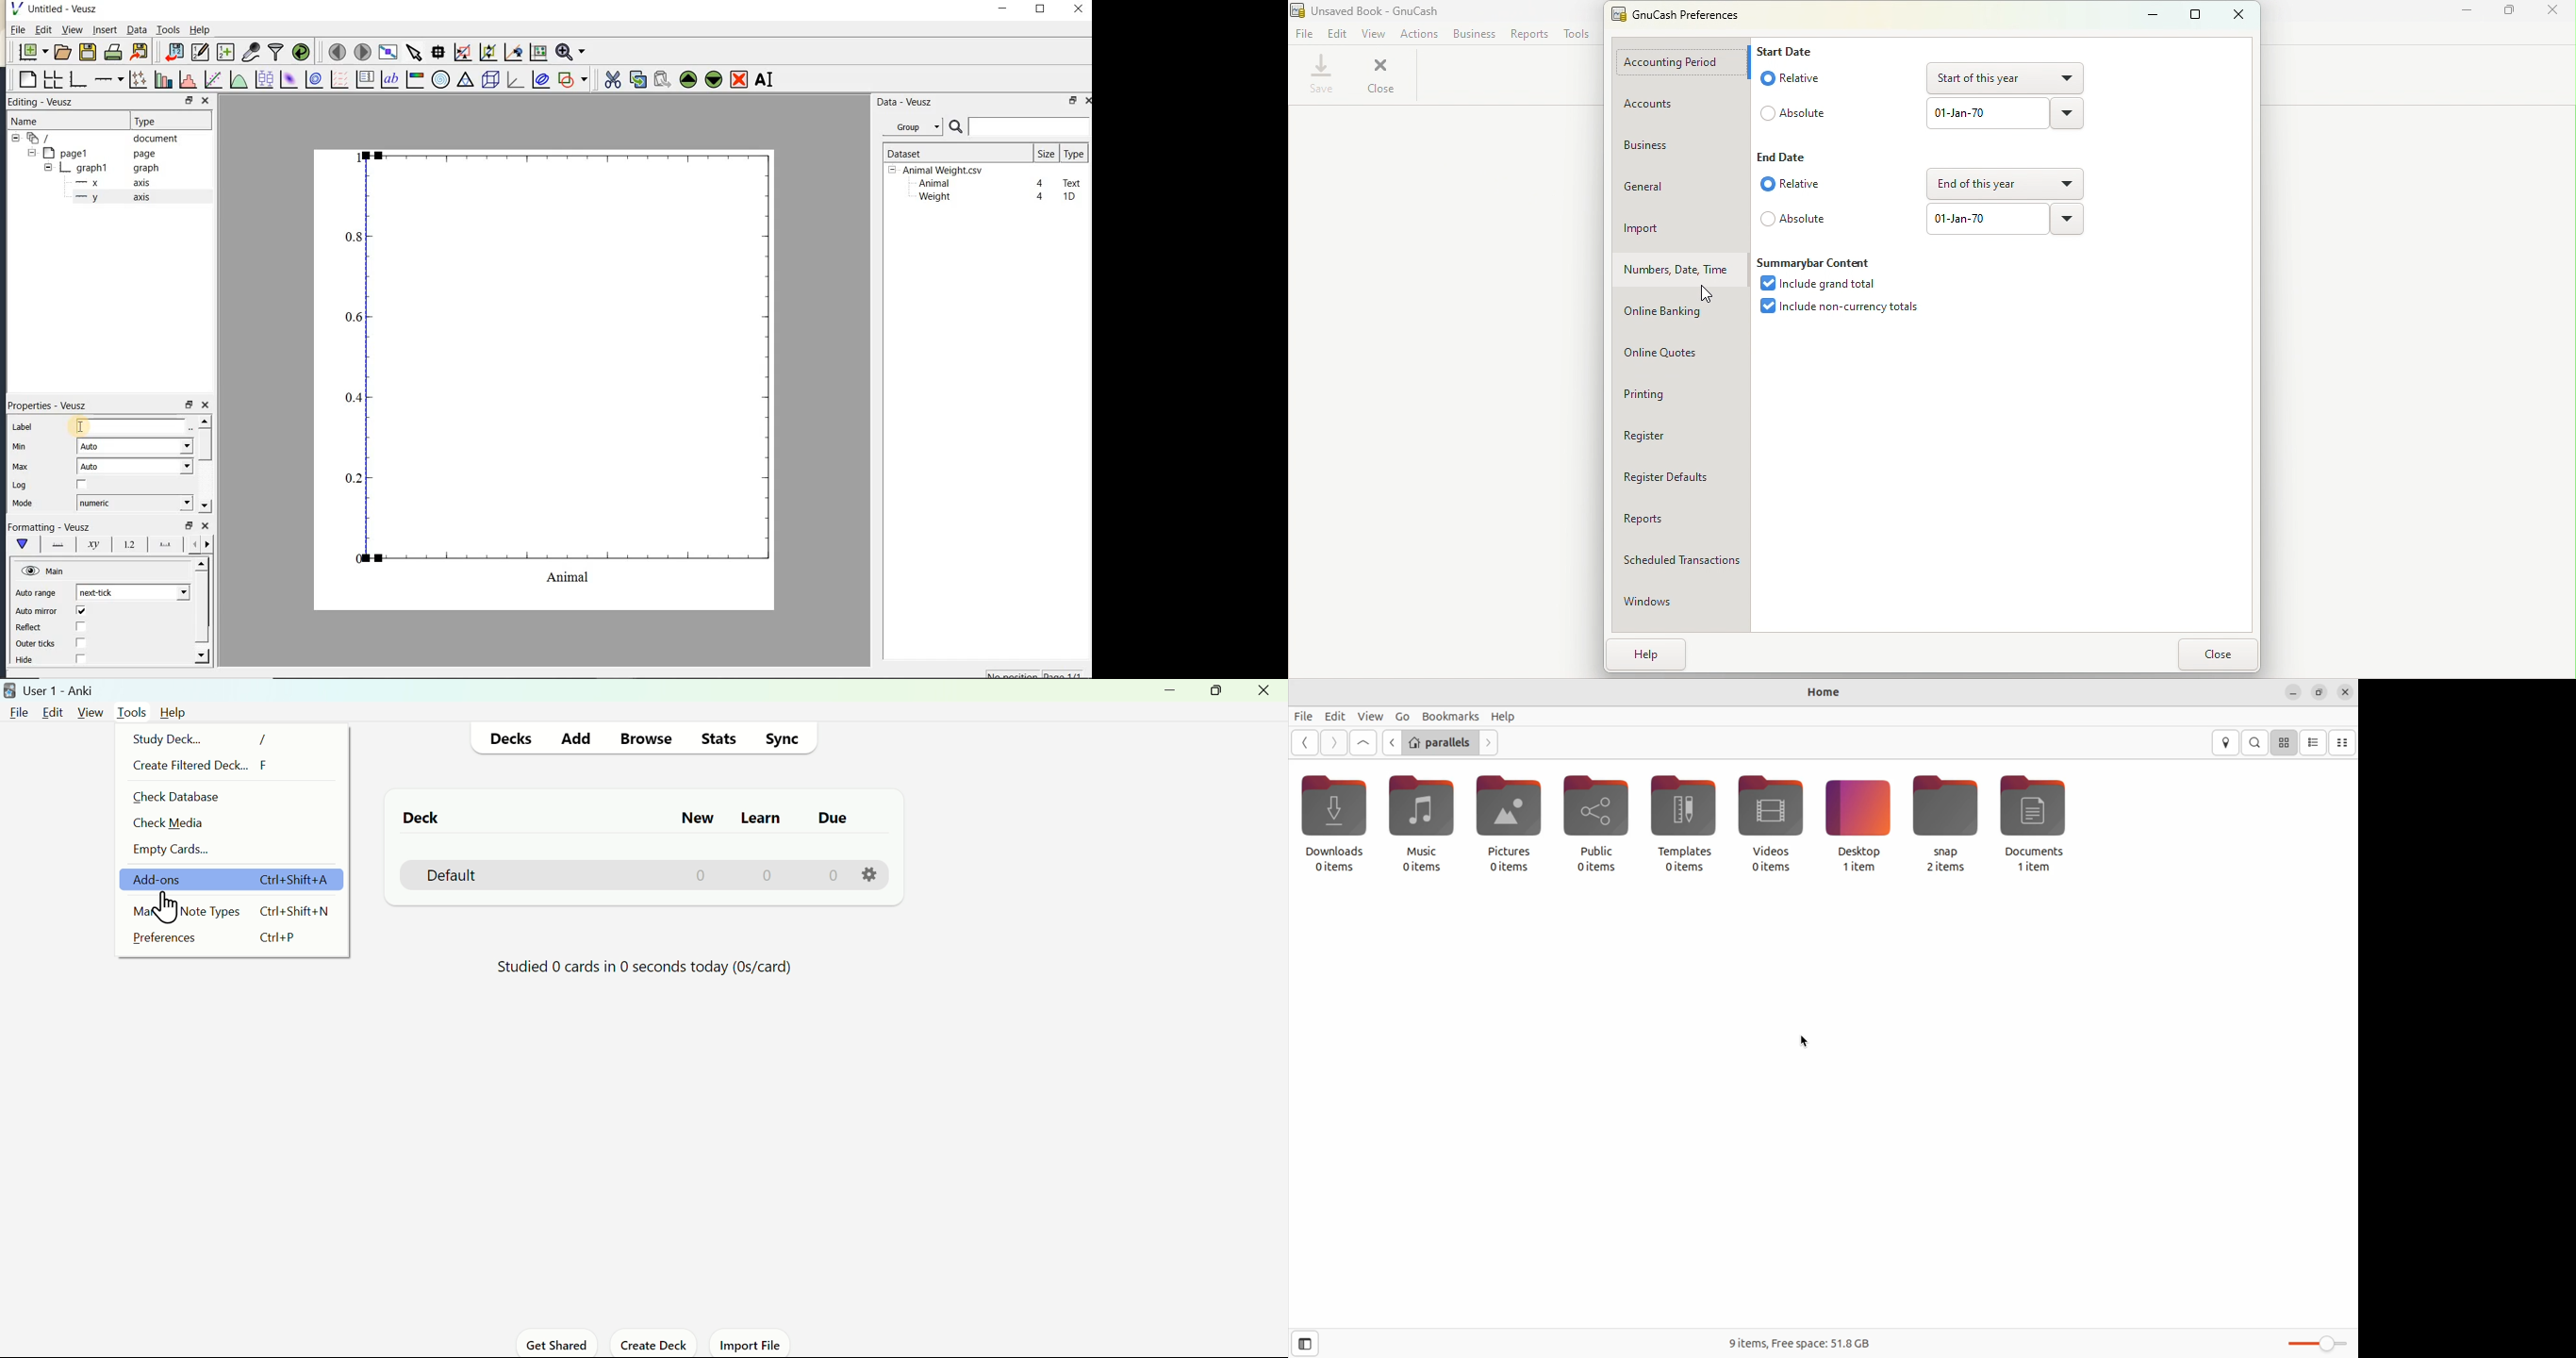 This screenshot has width=2576, height=1372. Describe the element at coordinates (445, 874) in the screenshot. I see `Default` at that location.